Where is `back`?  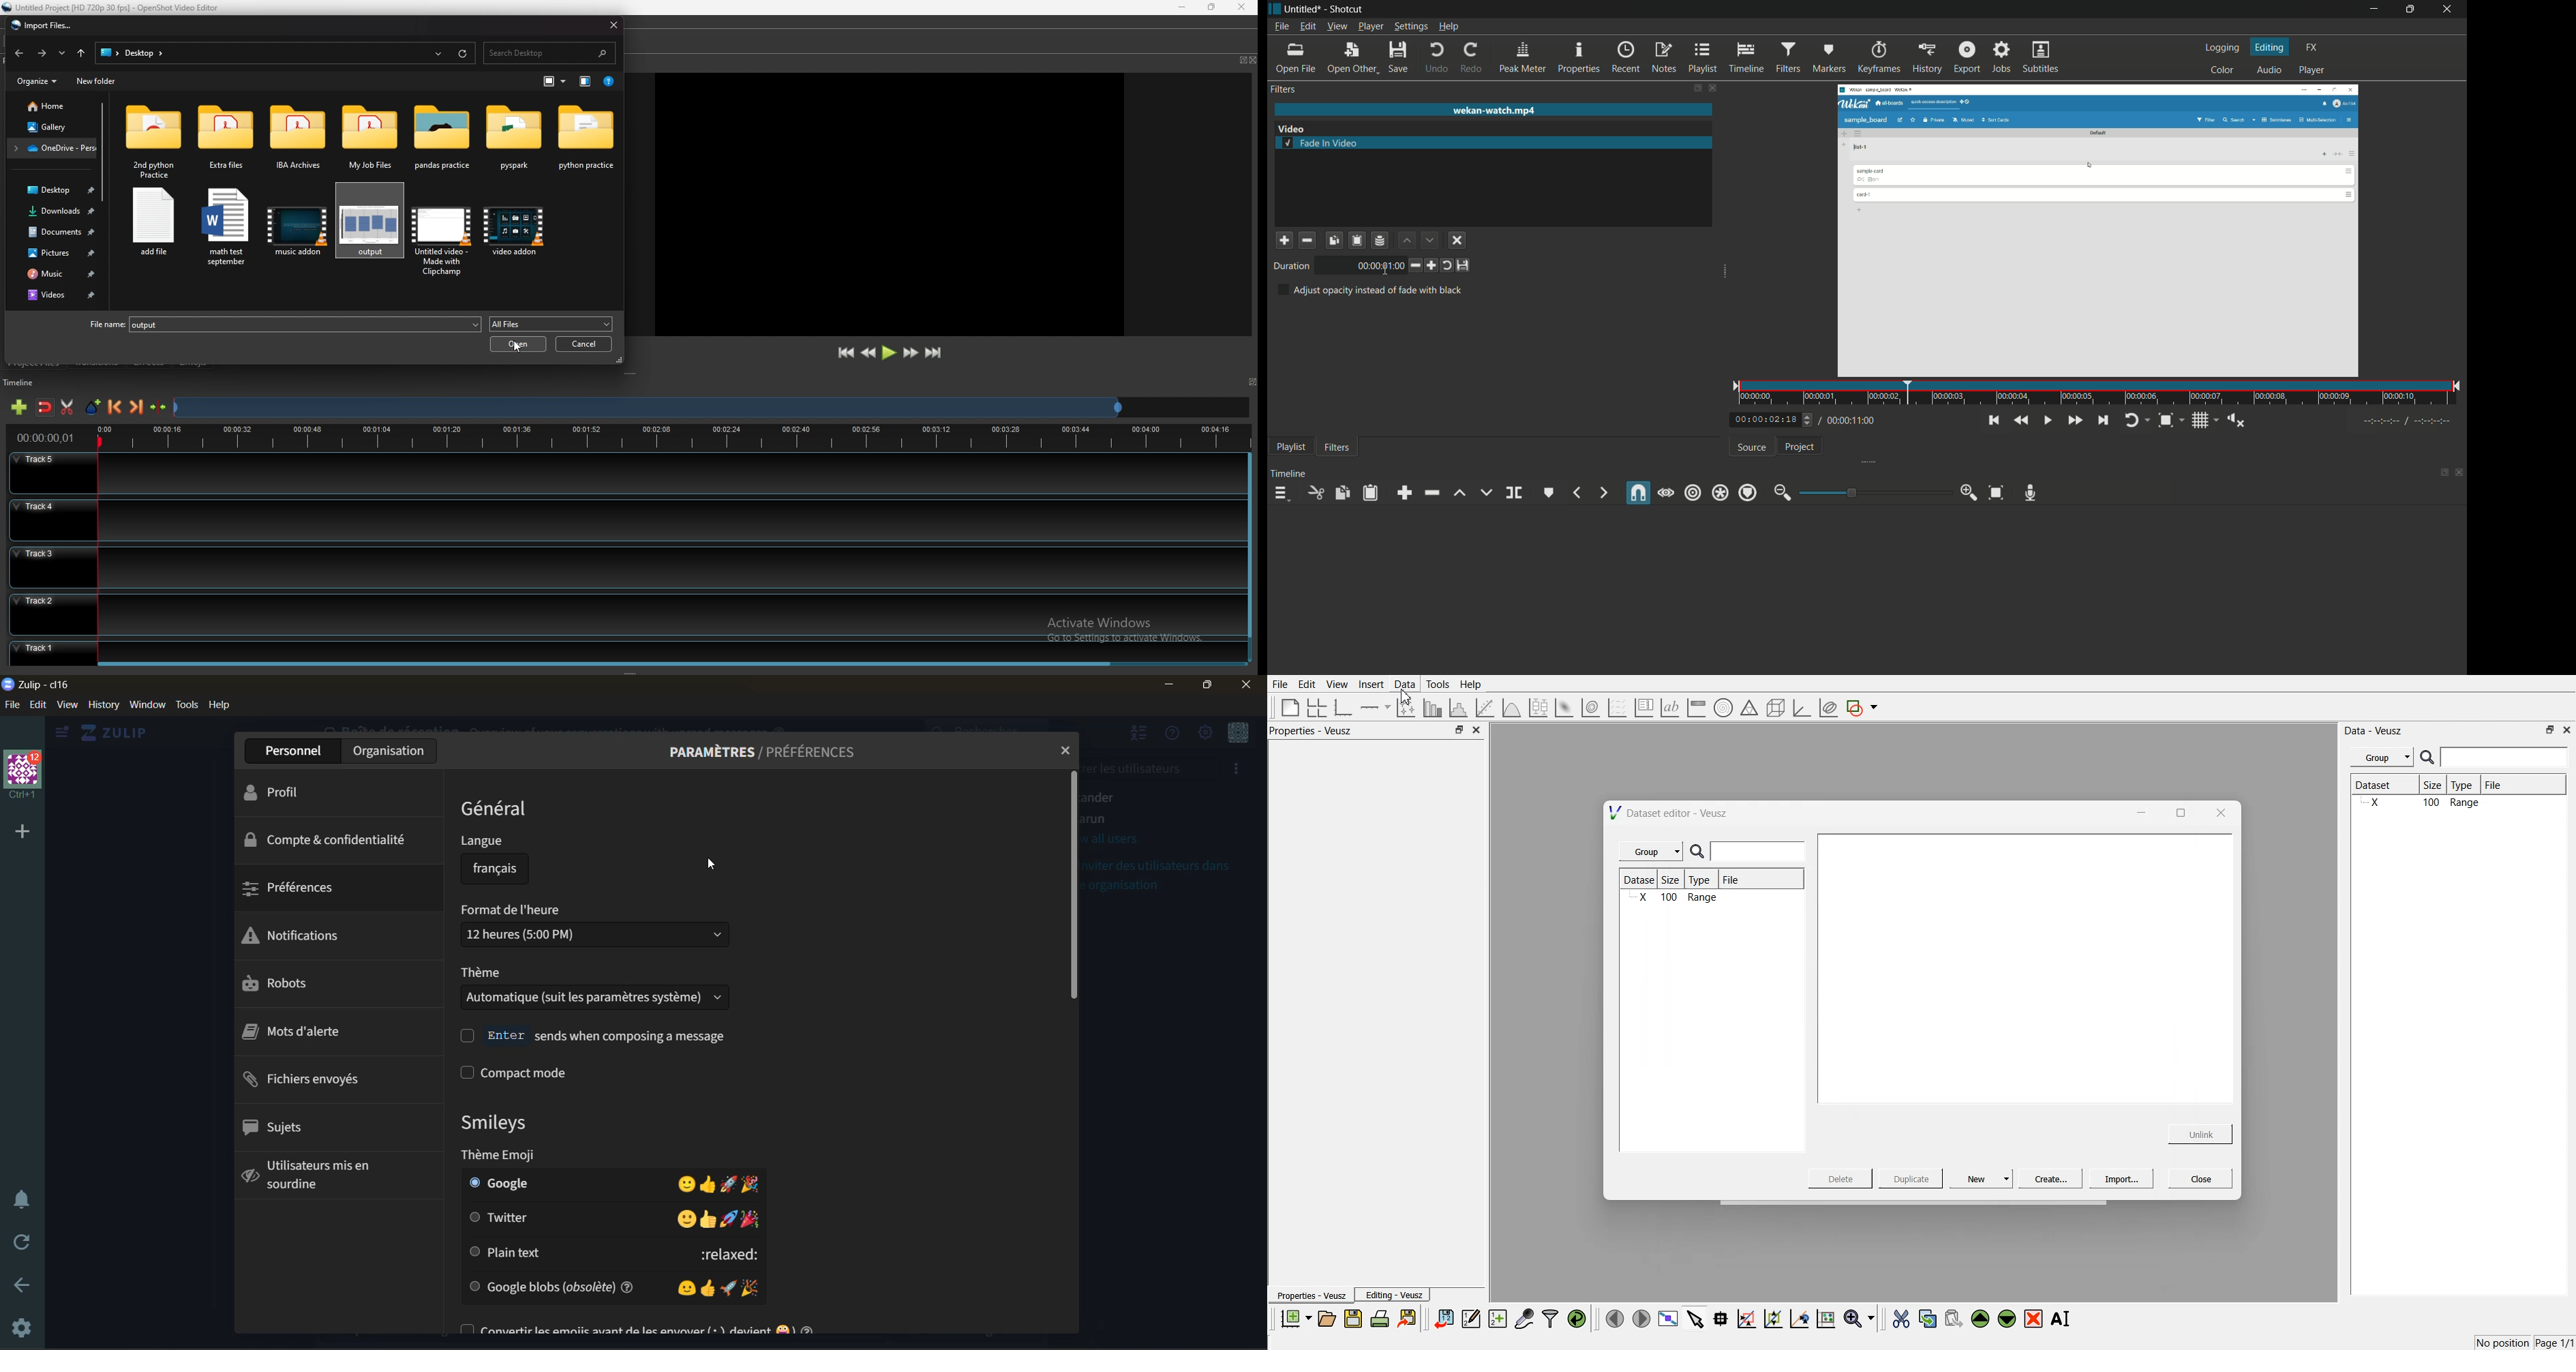 back is located at coordinates (19, 52).